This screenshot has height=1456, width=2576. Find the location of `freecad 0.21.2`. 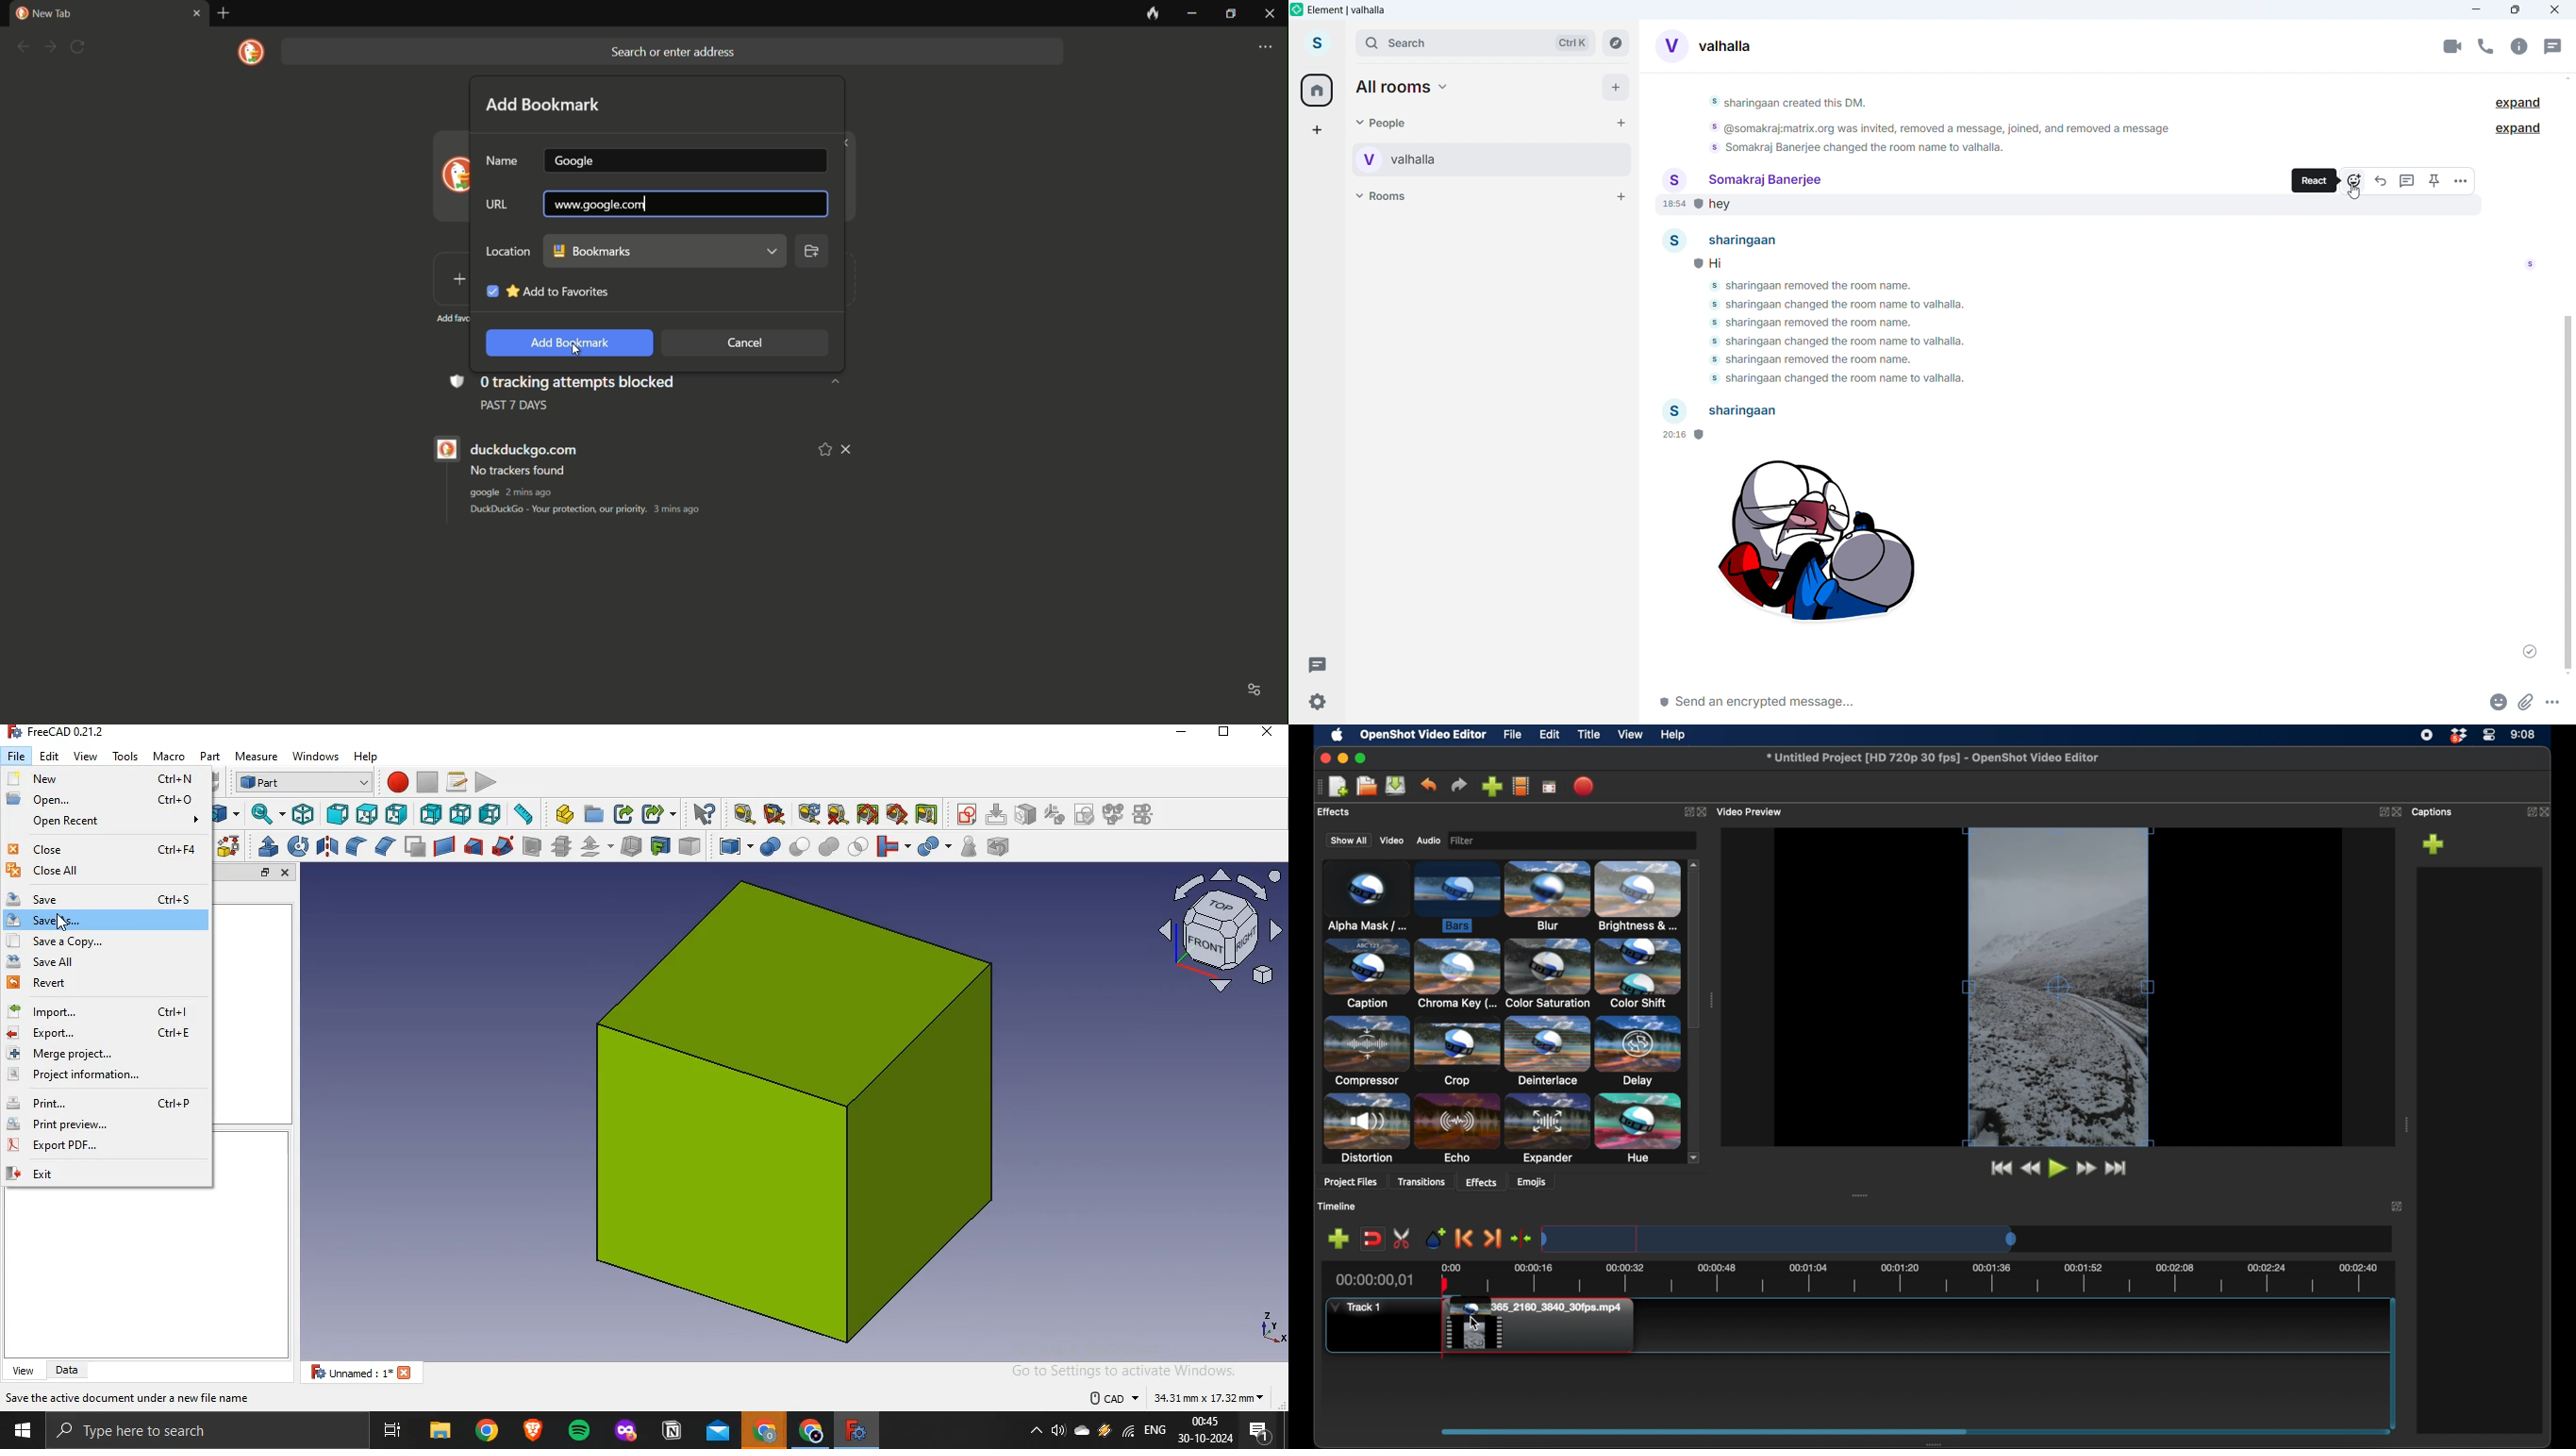

freecad 0.21.2 is located at coordinates (62, 734).